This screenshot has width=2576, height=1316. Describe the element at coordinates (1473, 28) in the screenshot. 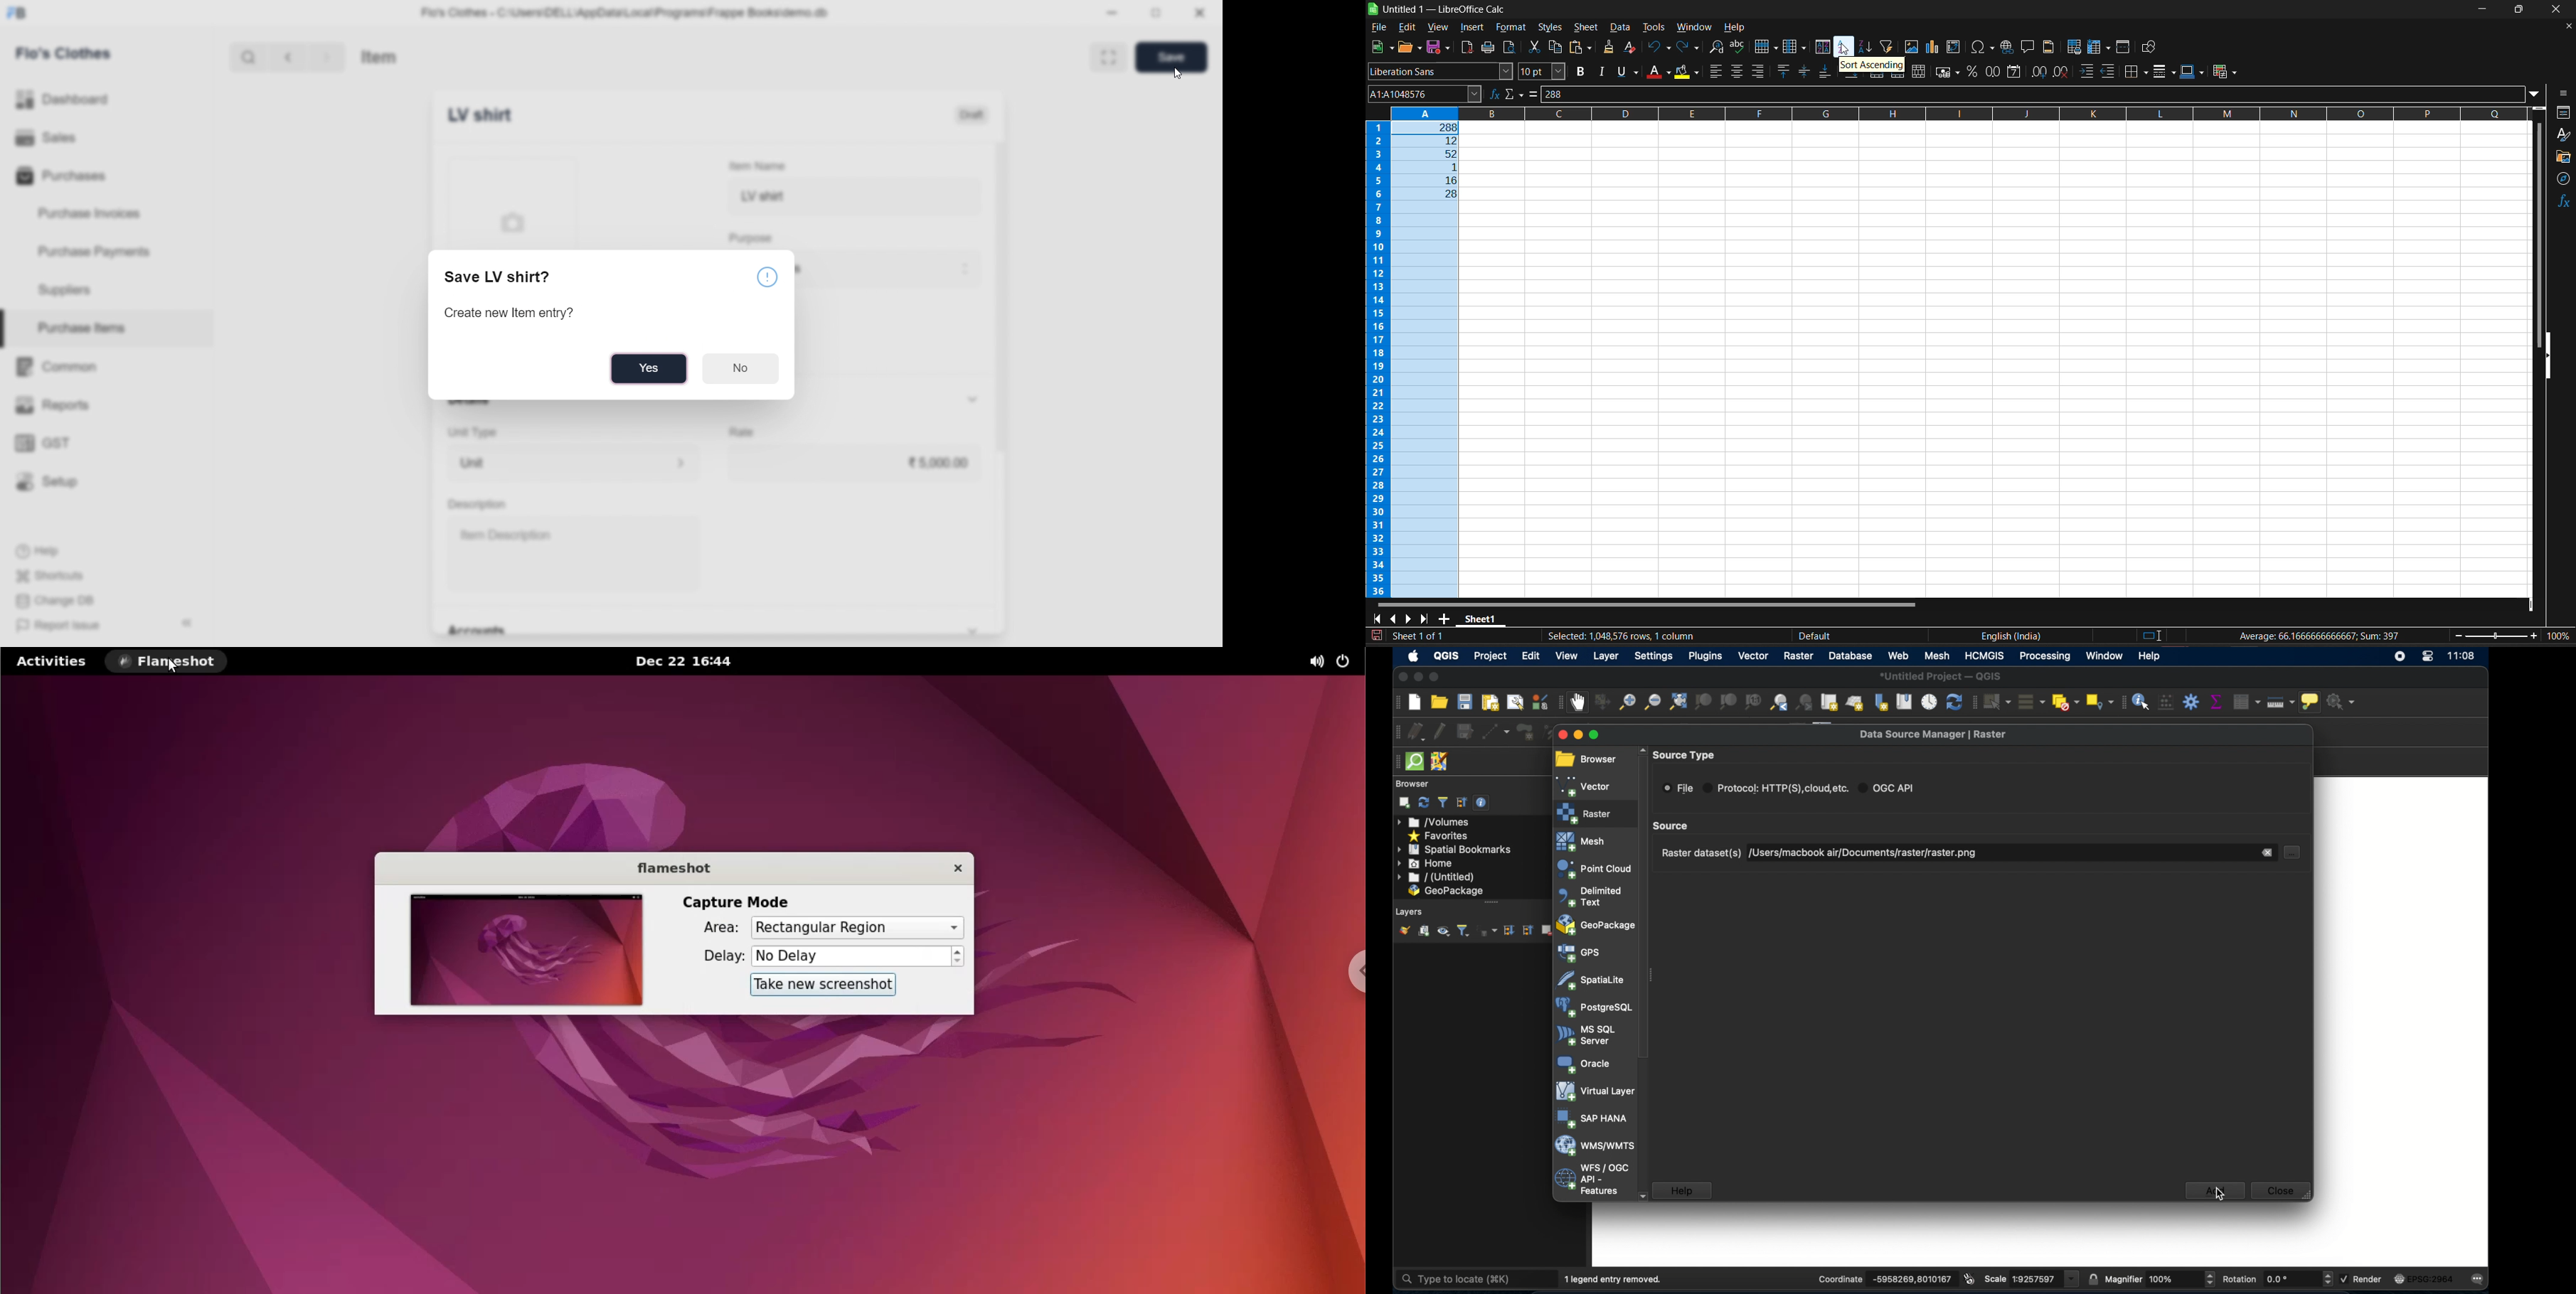

I see `insert` at that location.